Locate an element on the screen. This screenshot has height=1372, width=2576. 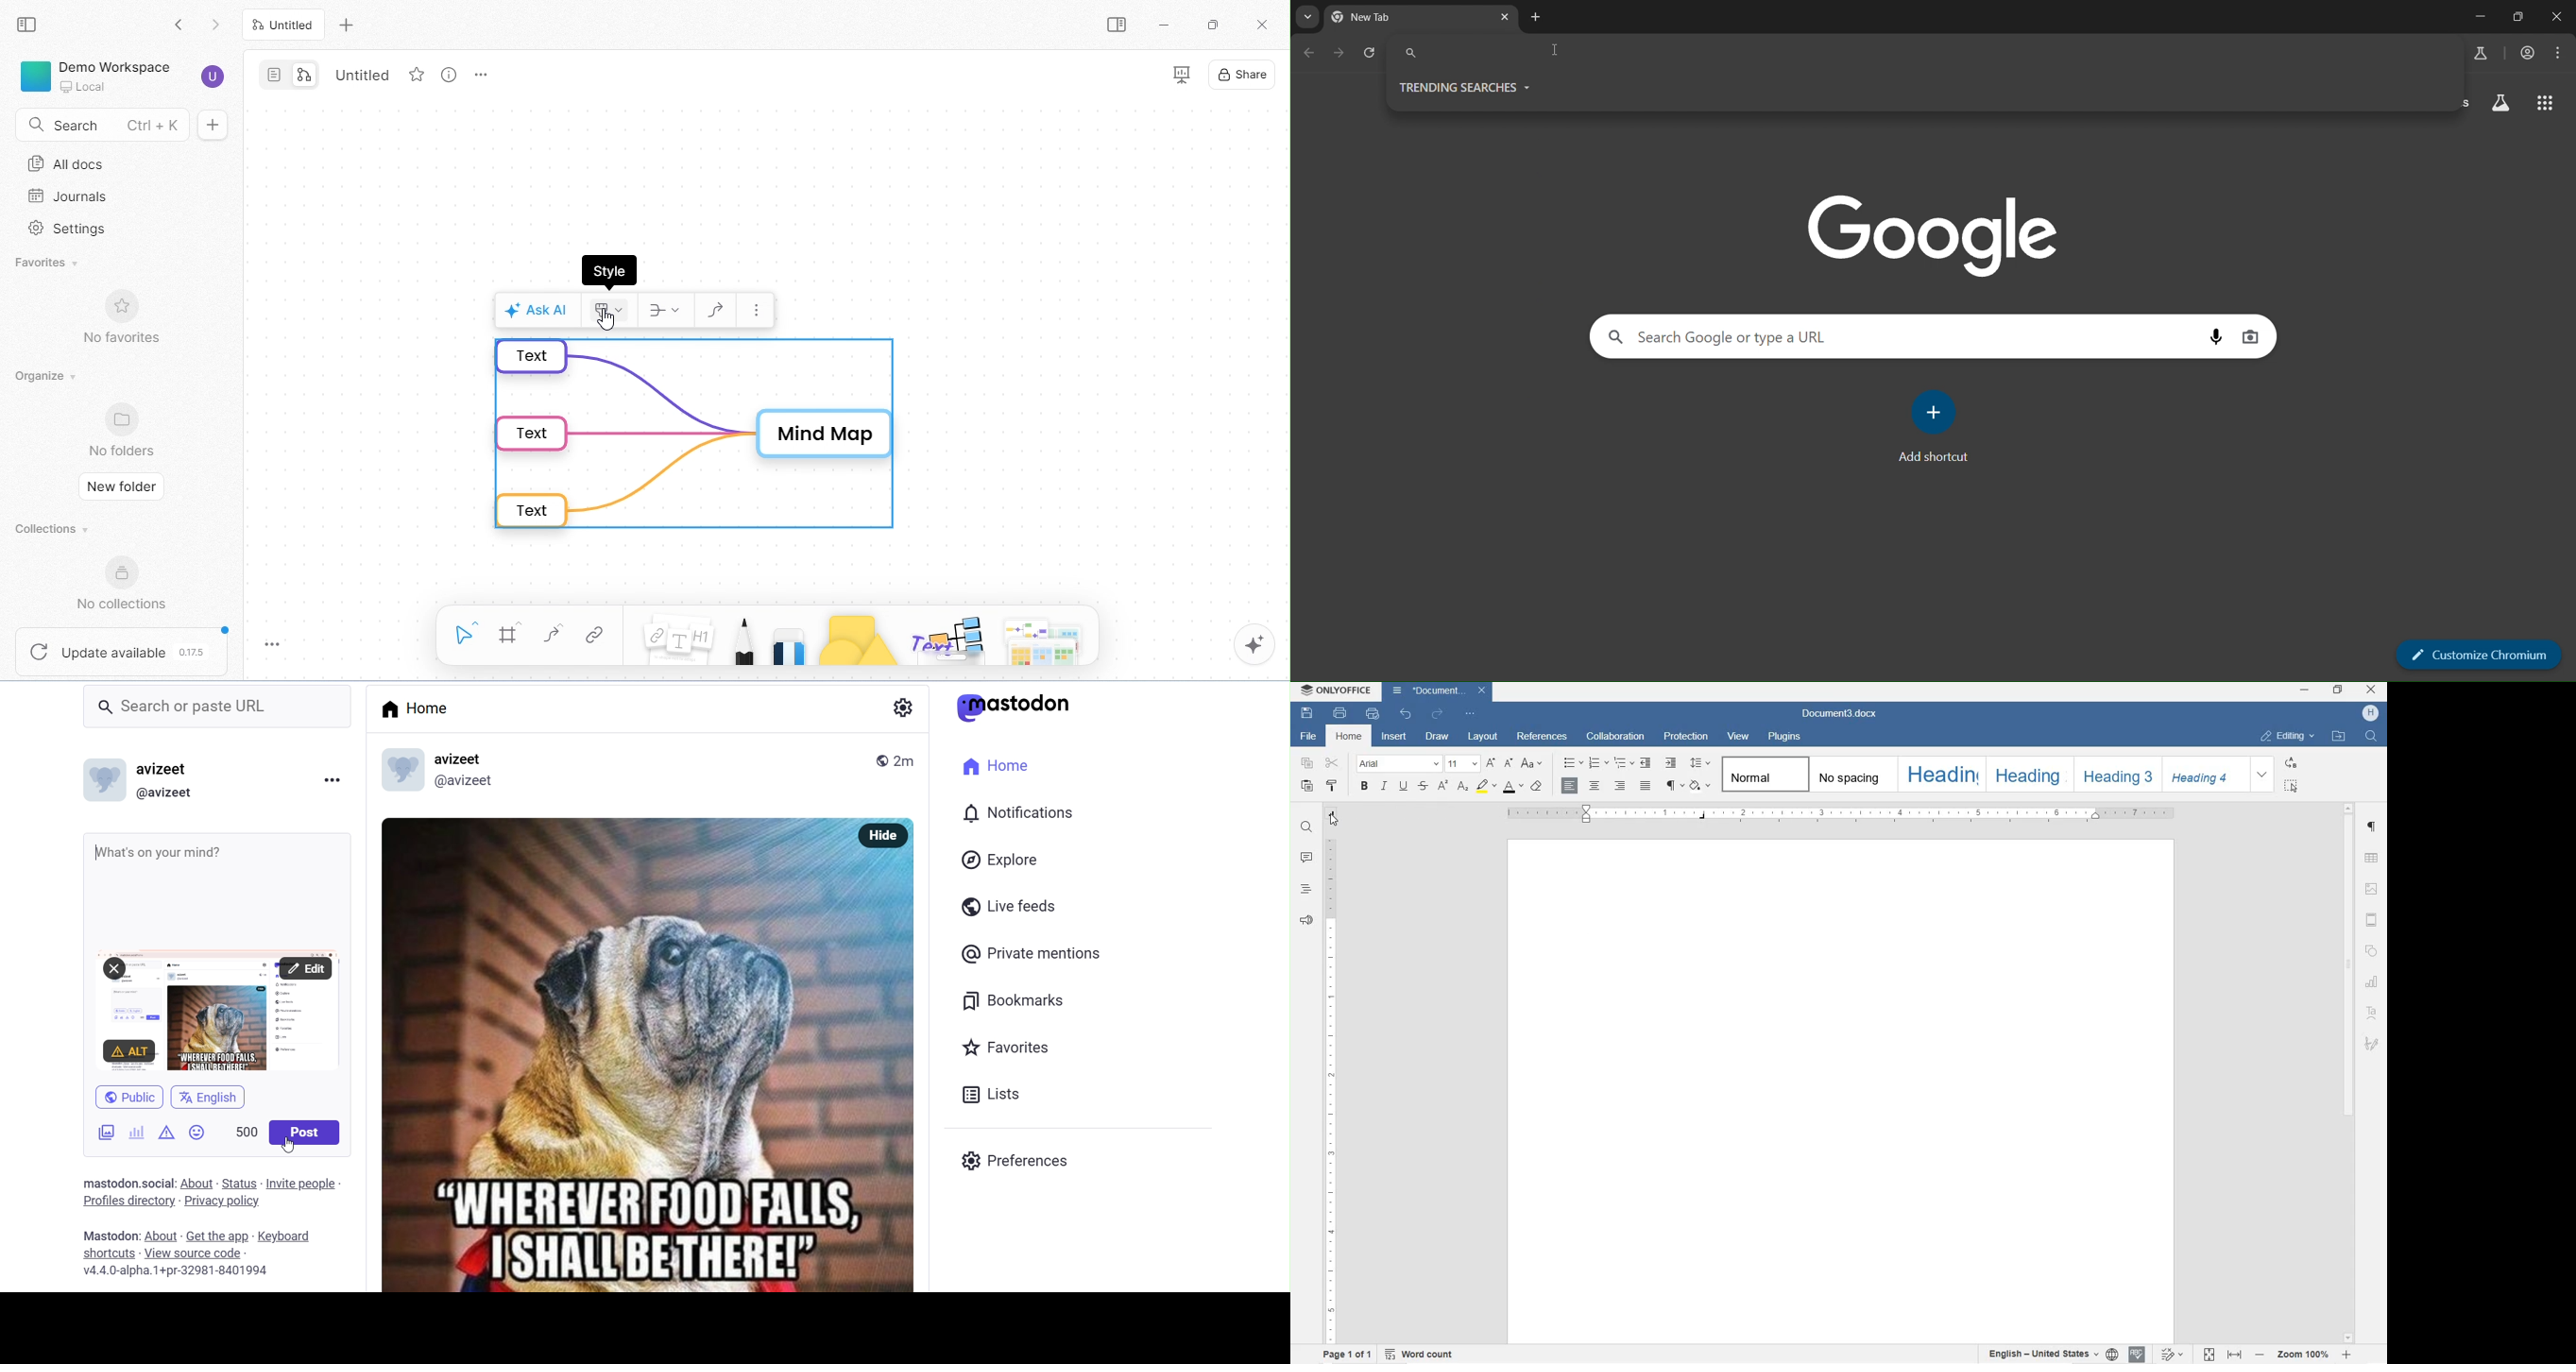
status is located at coordinates (238, 1182).